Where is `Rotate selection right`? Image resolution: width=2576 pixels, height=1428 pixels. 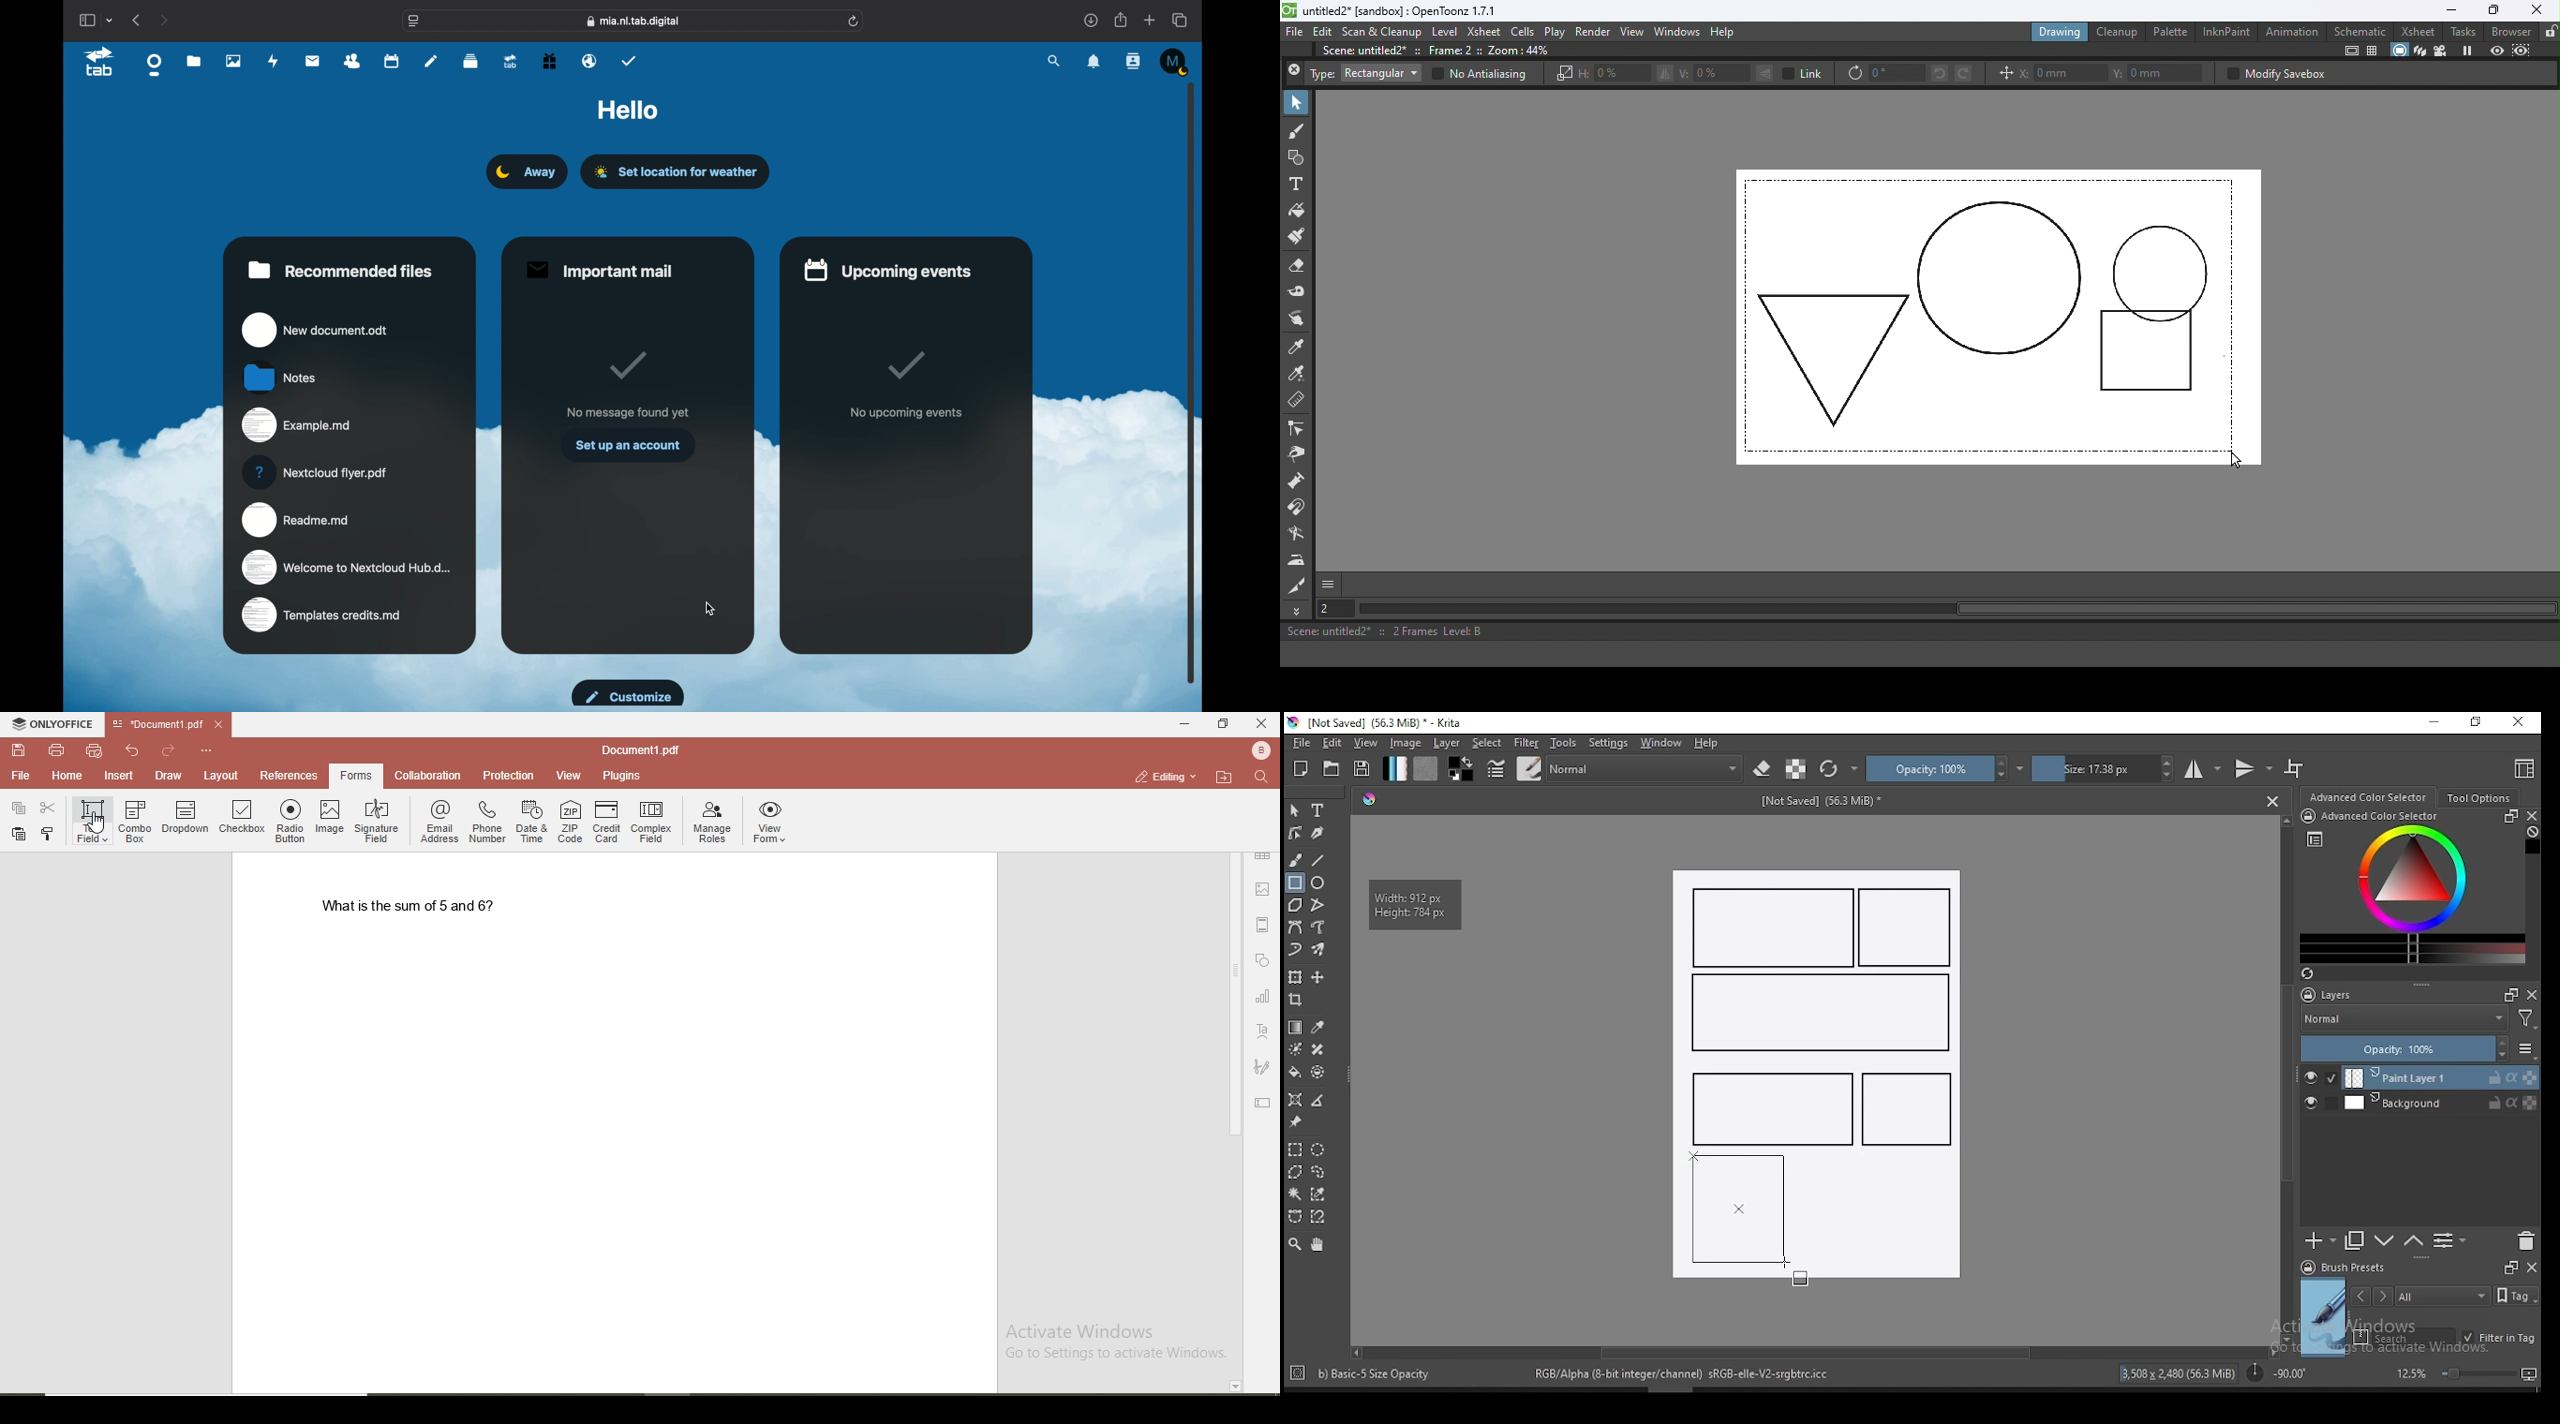
Rotate selection right is located at coordinates (1964, 72).